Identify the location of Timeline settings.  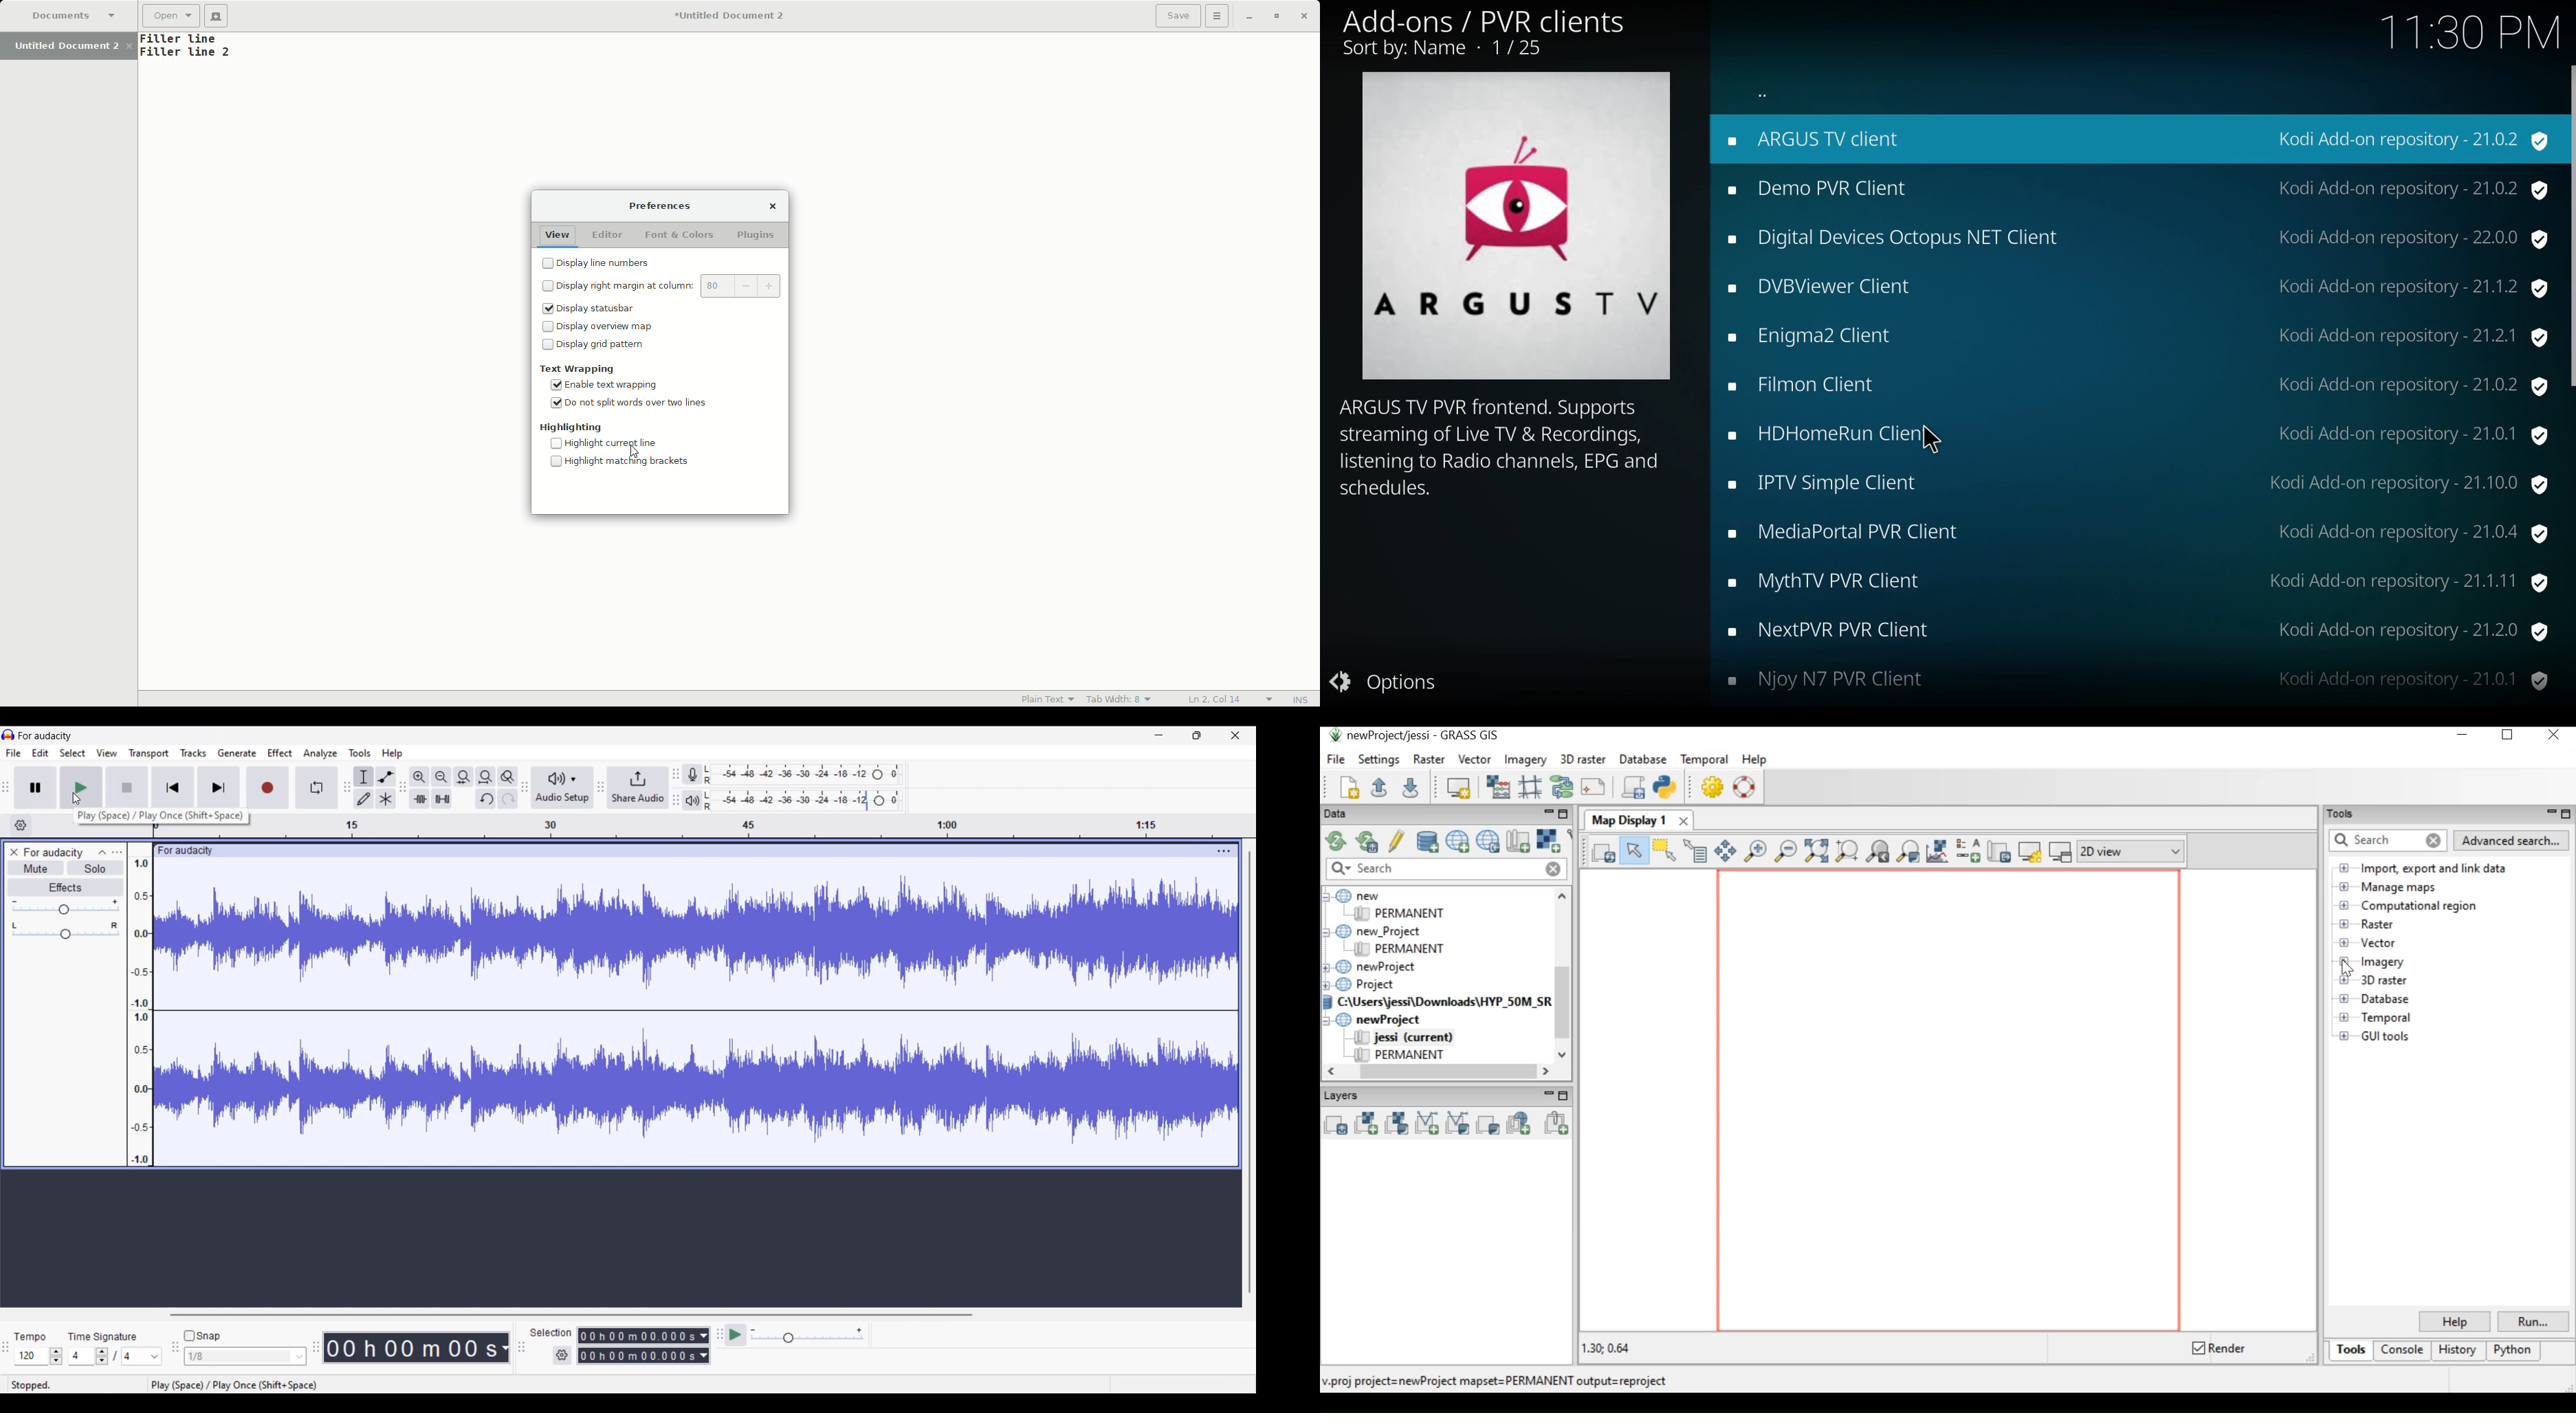
(21, 826).